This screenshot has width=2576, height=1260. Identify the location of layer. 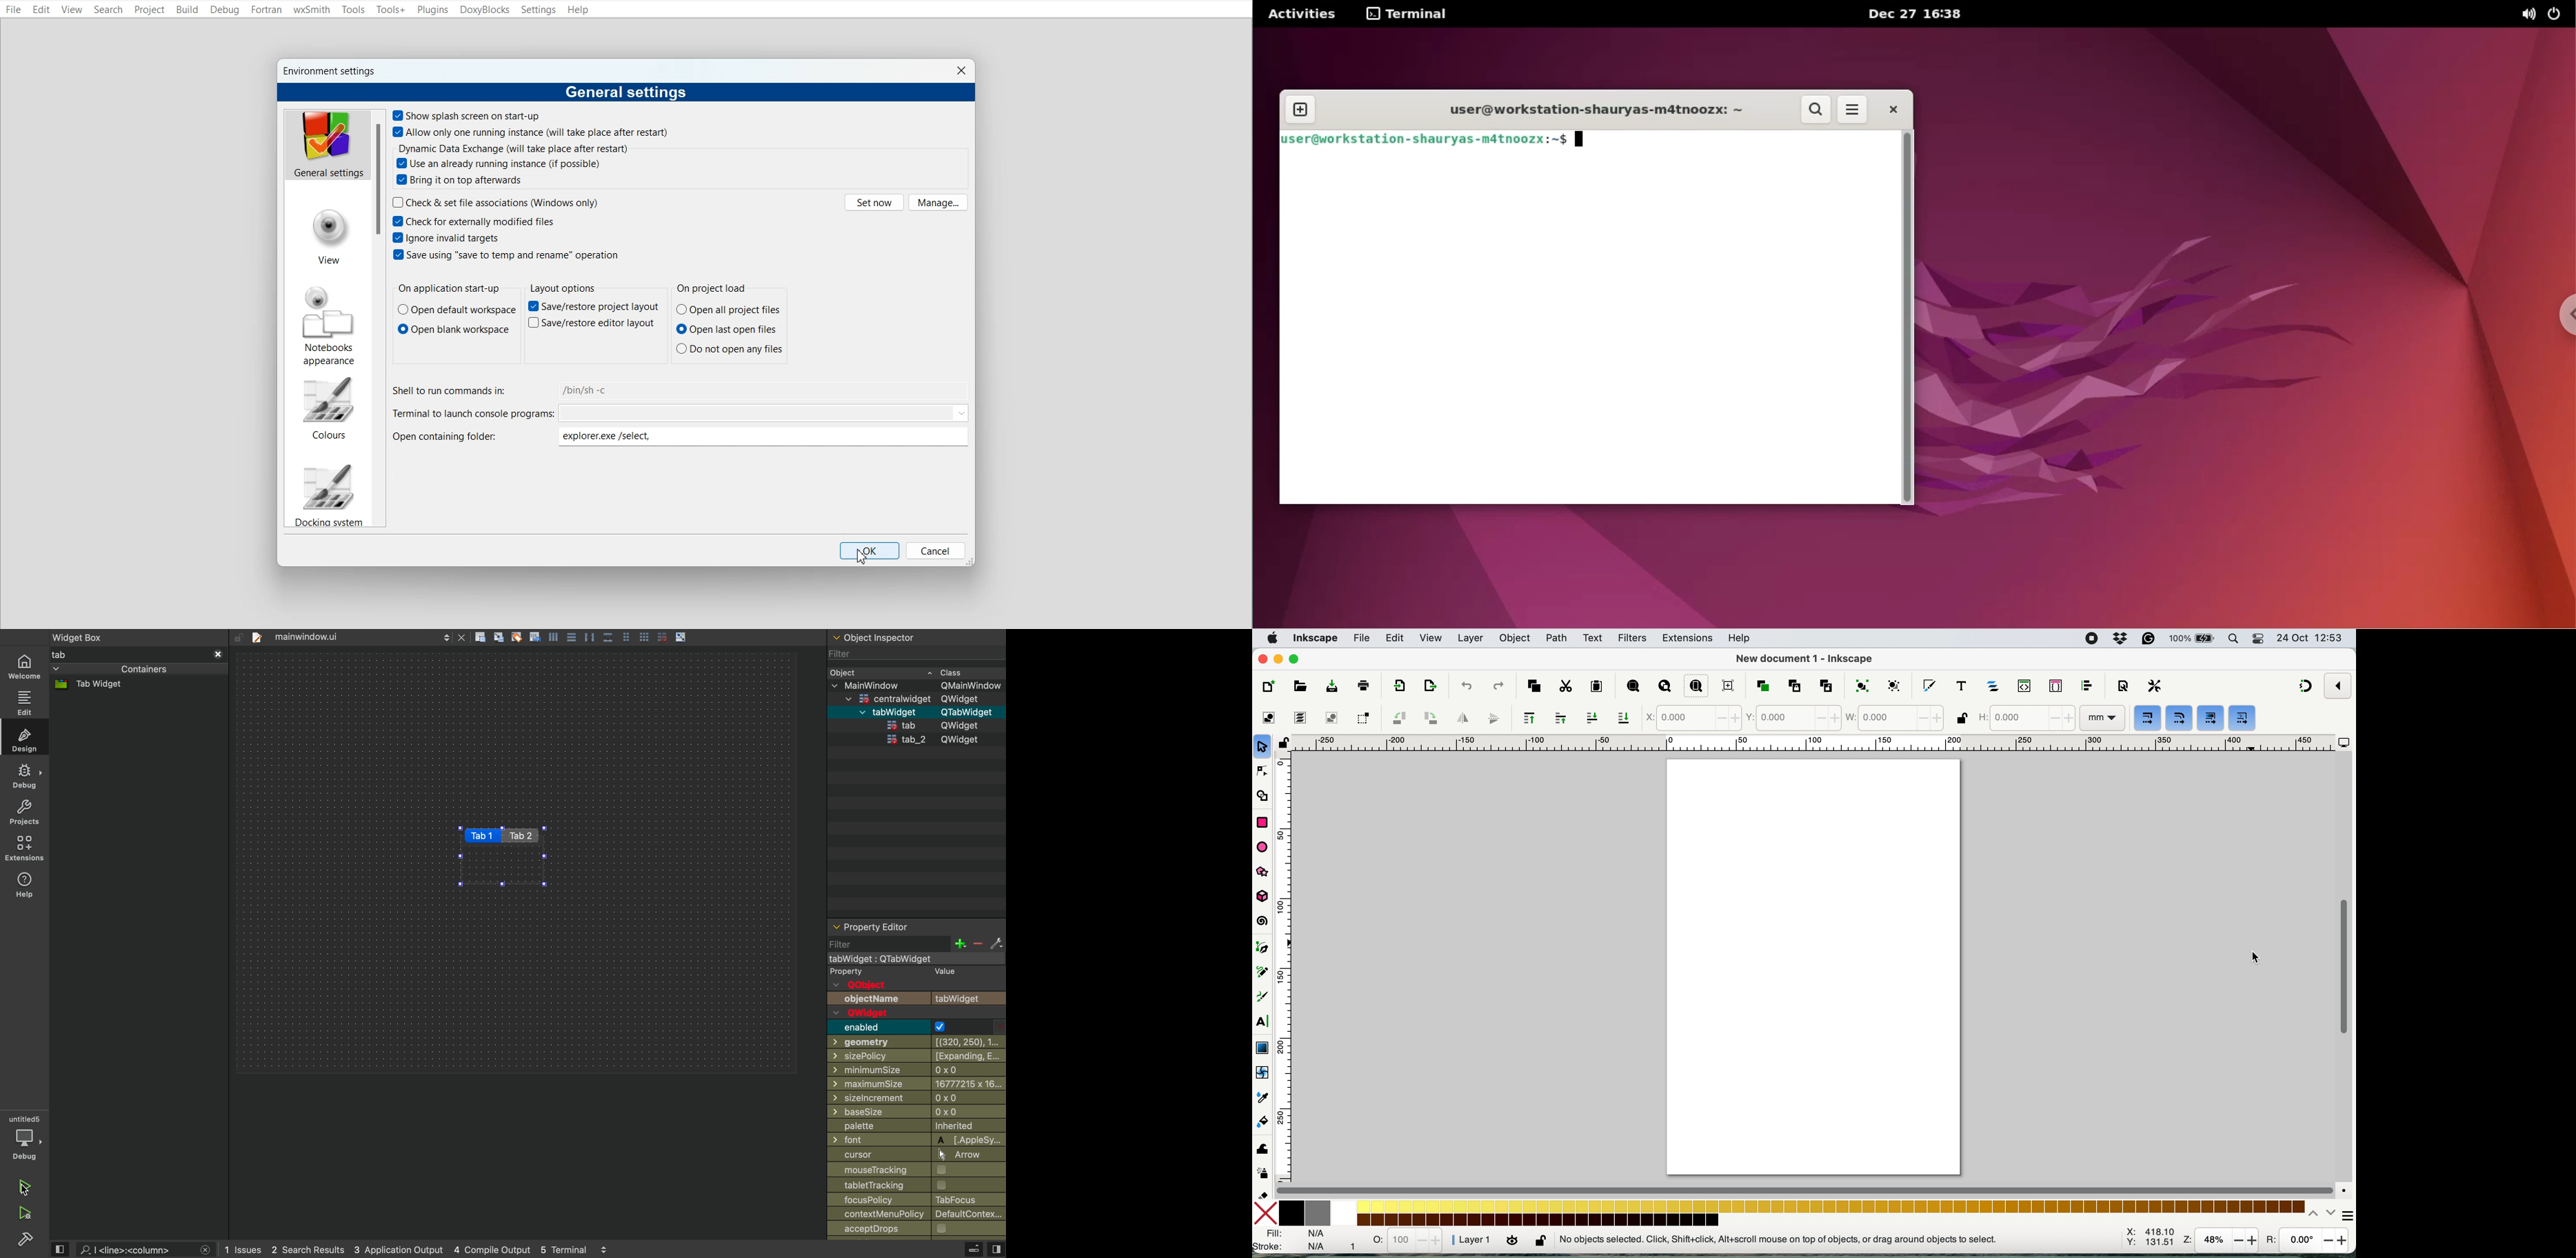
(1470, 639).